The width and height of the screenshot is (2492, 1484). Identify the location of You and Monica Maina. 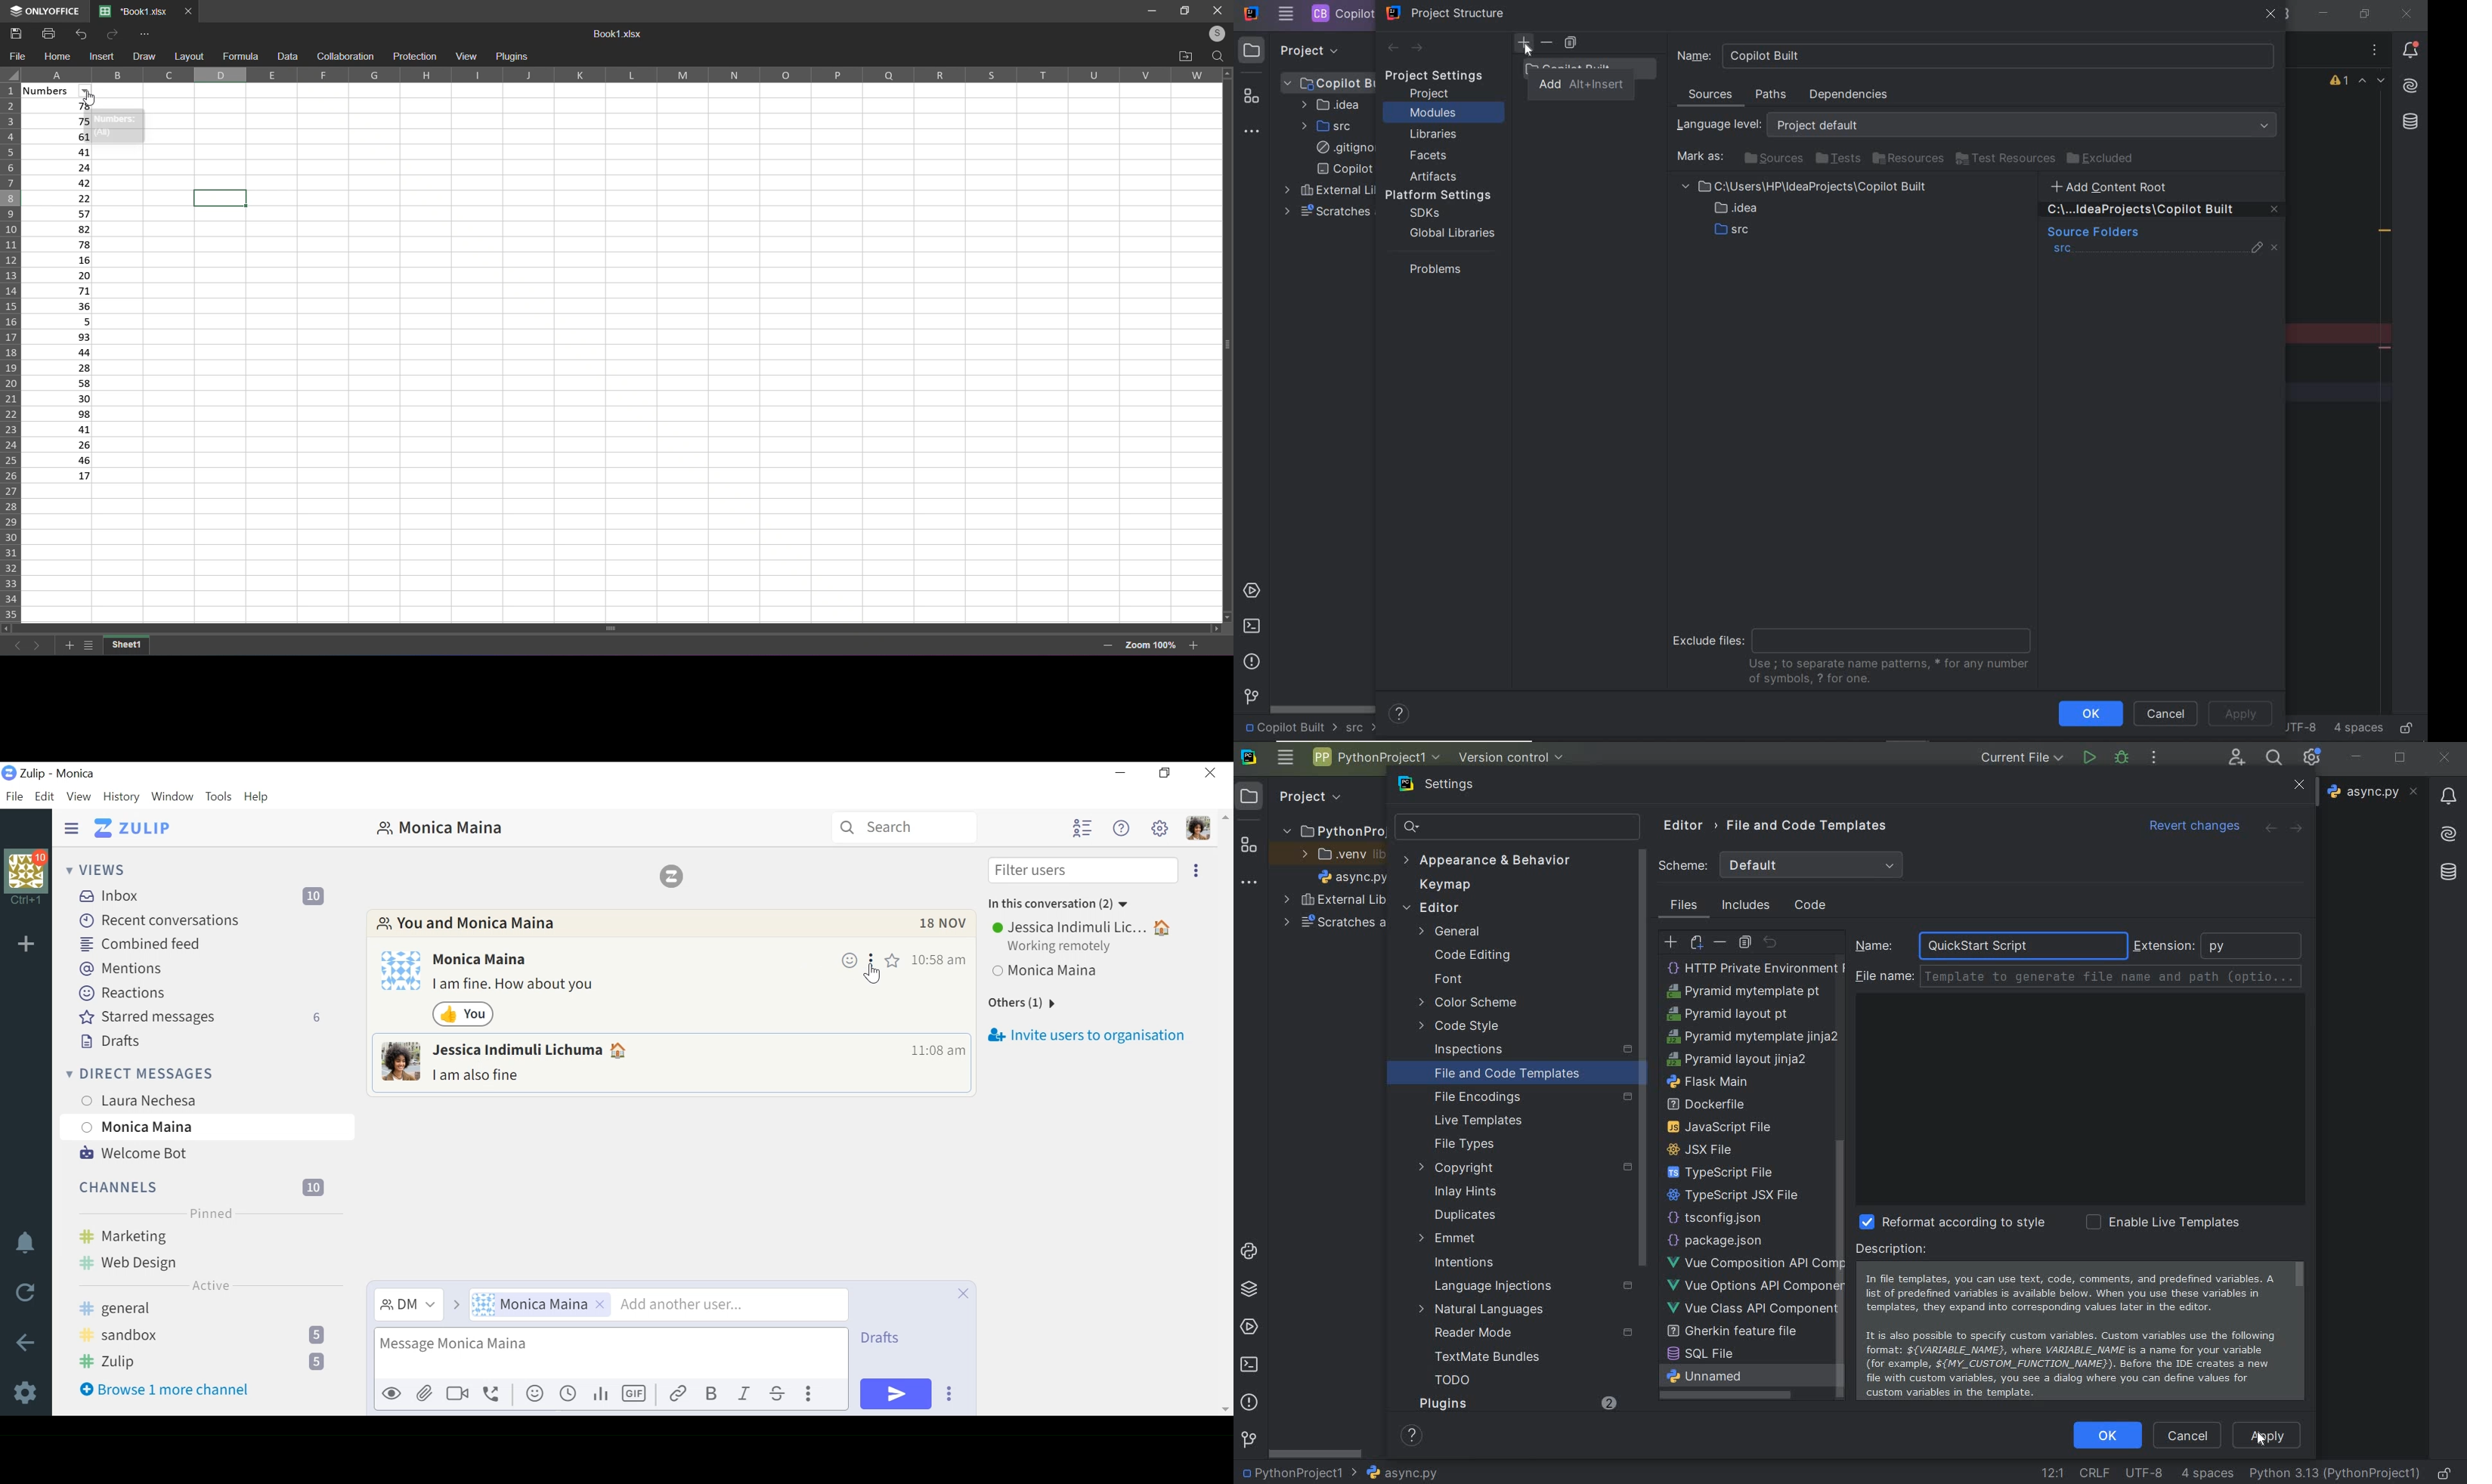
(468, 924).